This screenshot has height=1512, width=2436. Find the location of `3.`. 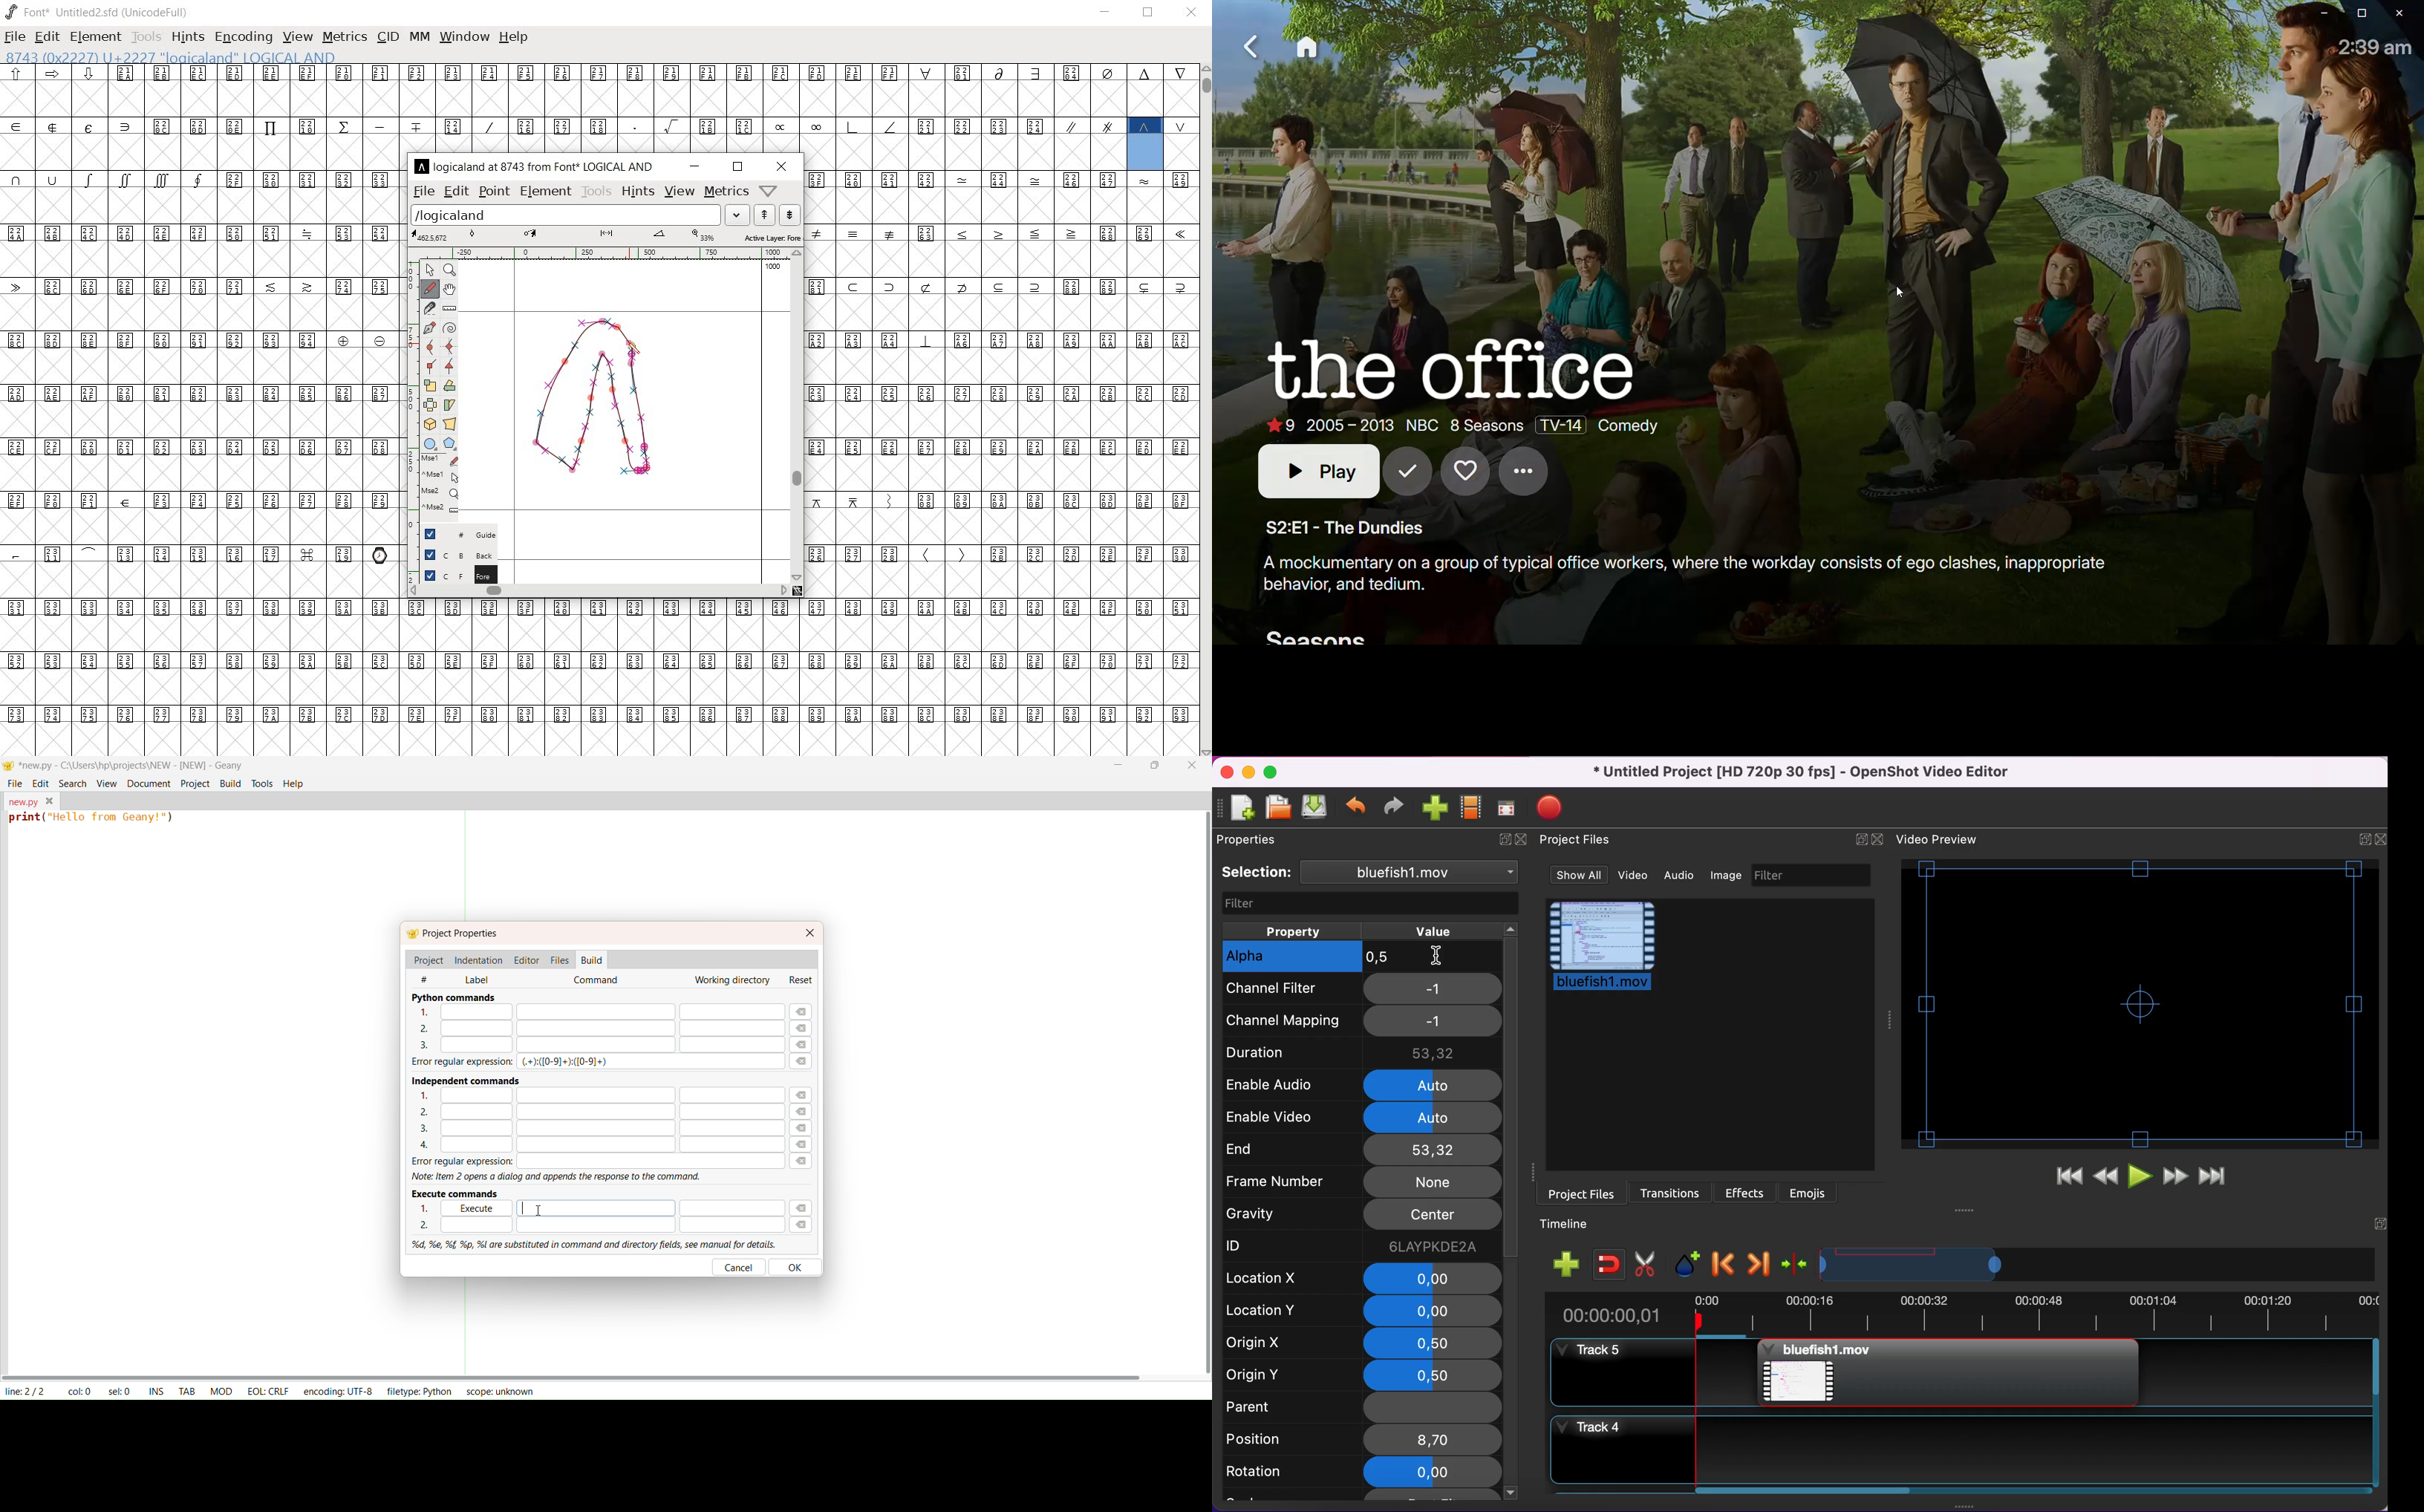

3. is located at coordinates (591, 1129).